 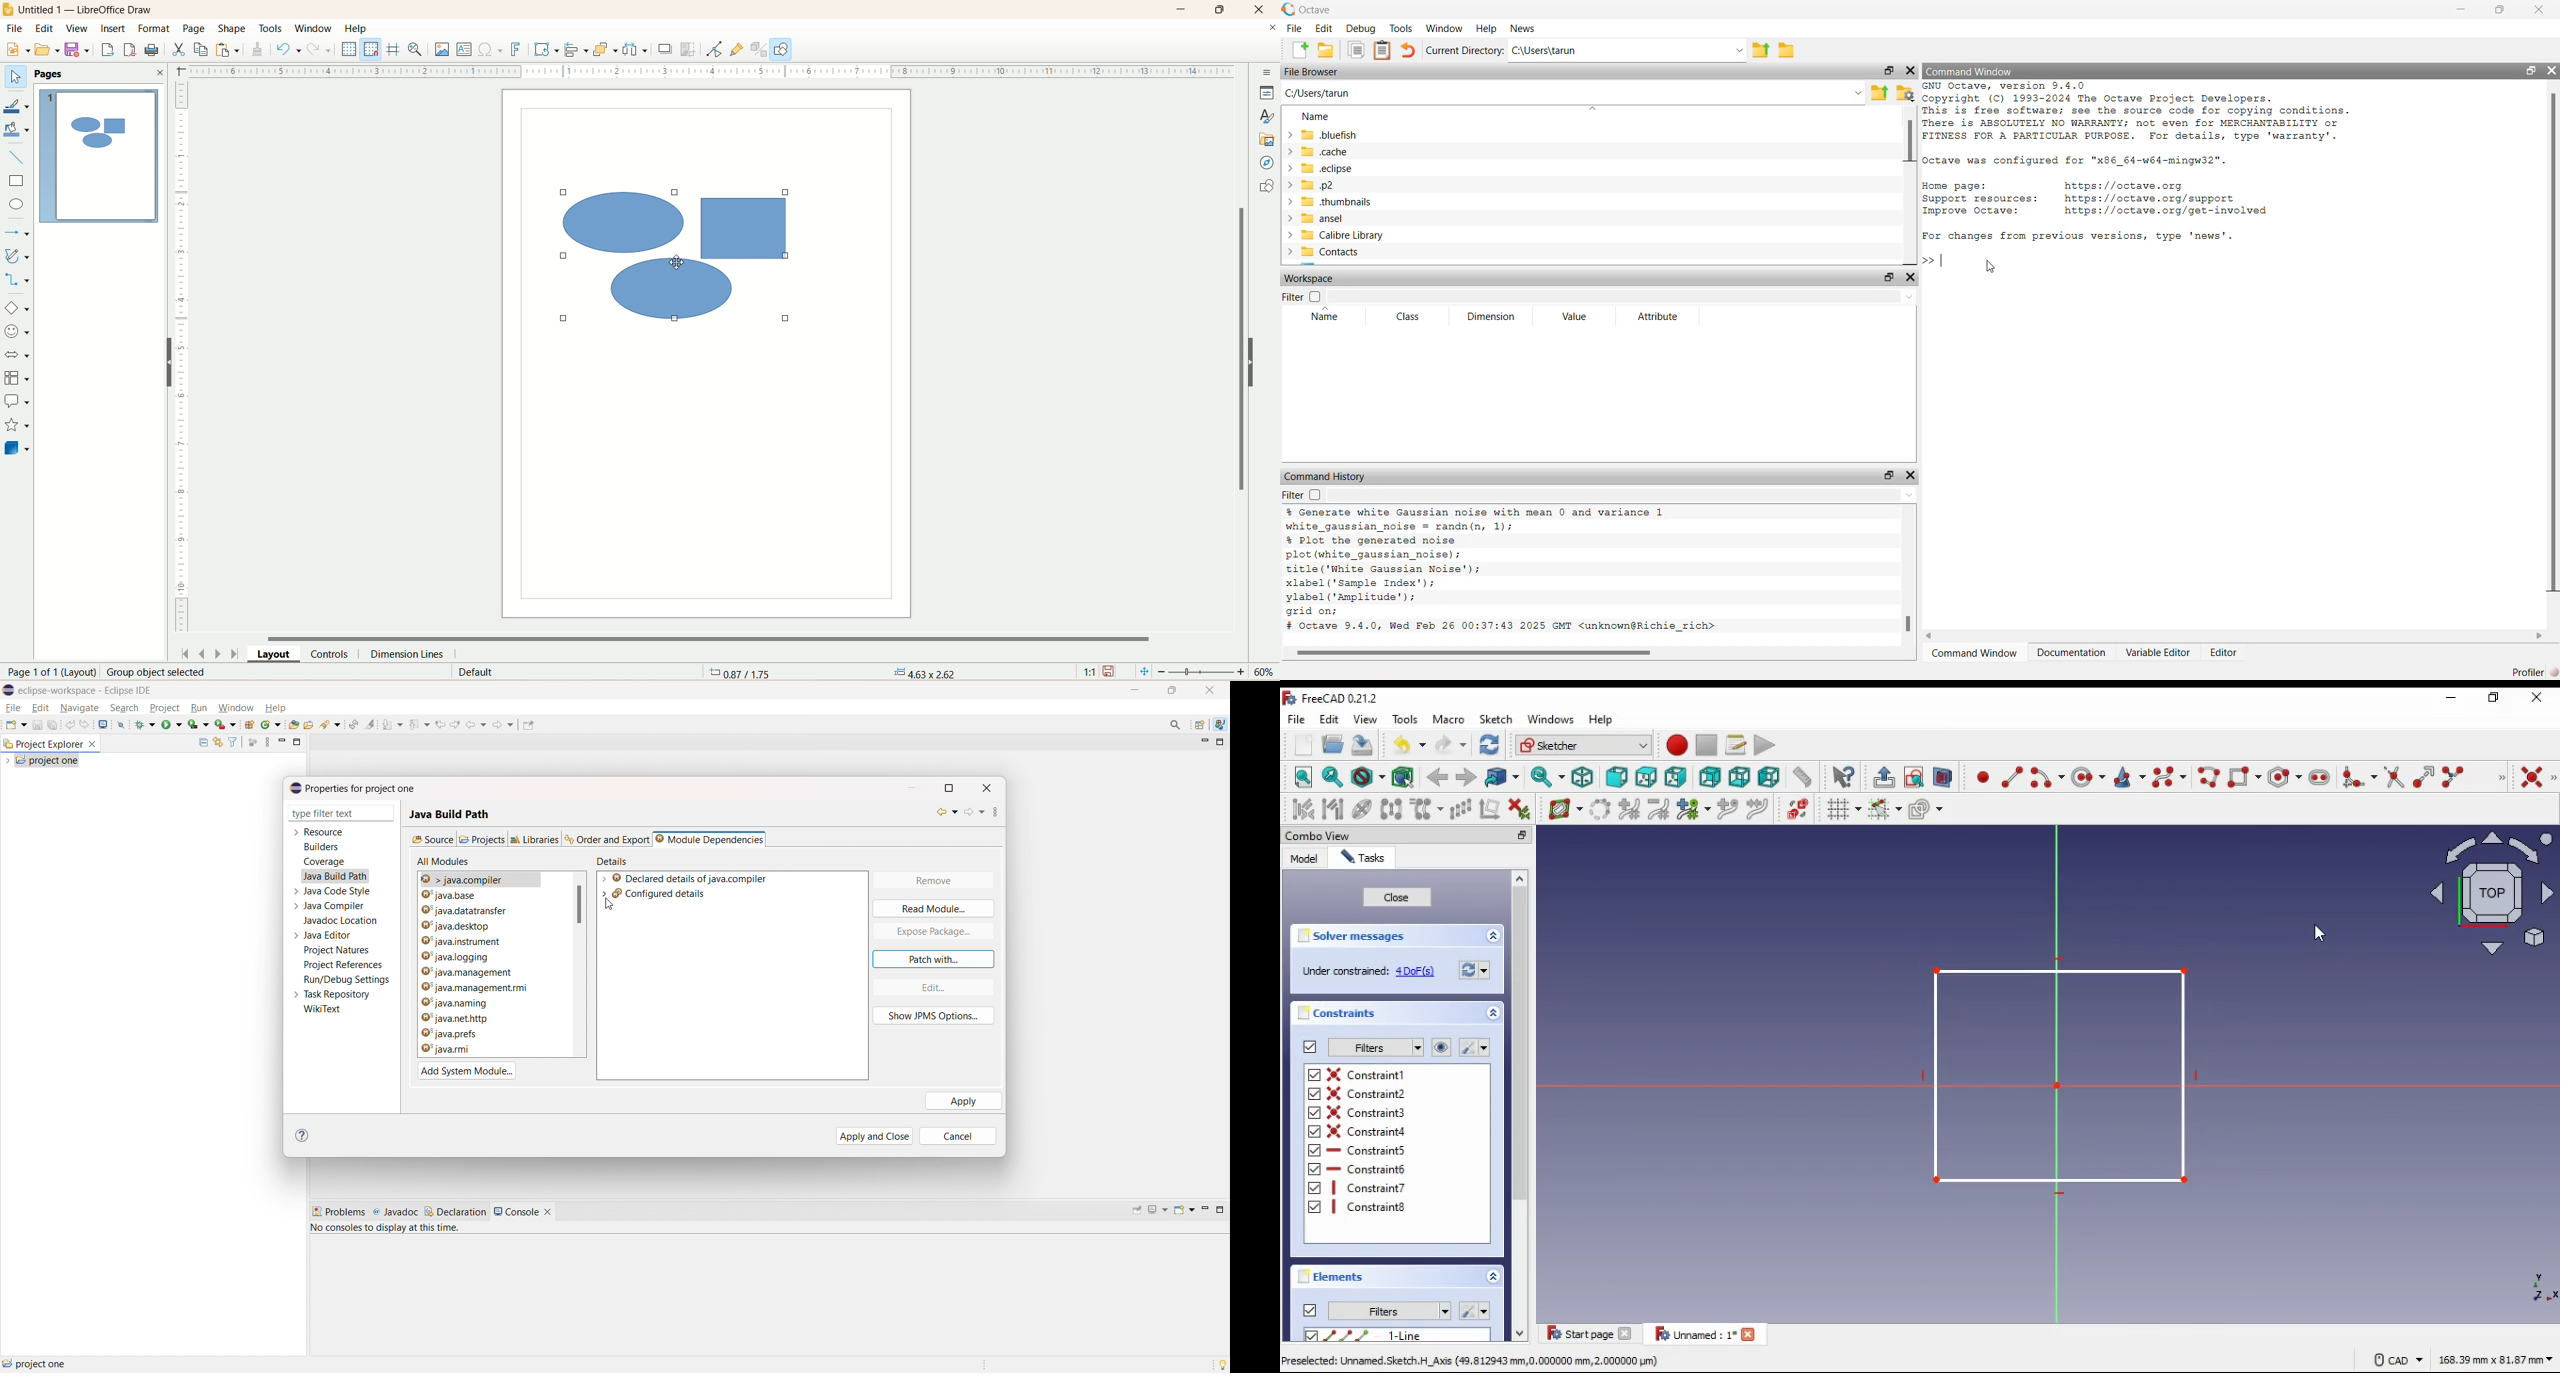 I want to click on draw style, so click(x=1369, y=777).